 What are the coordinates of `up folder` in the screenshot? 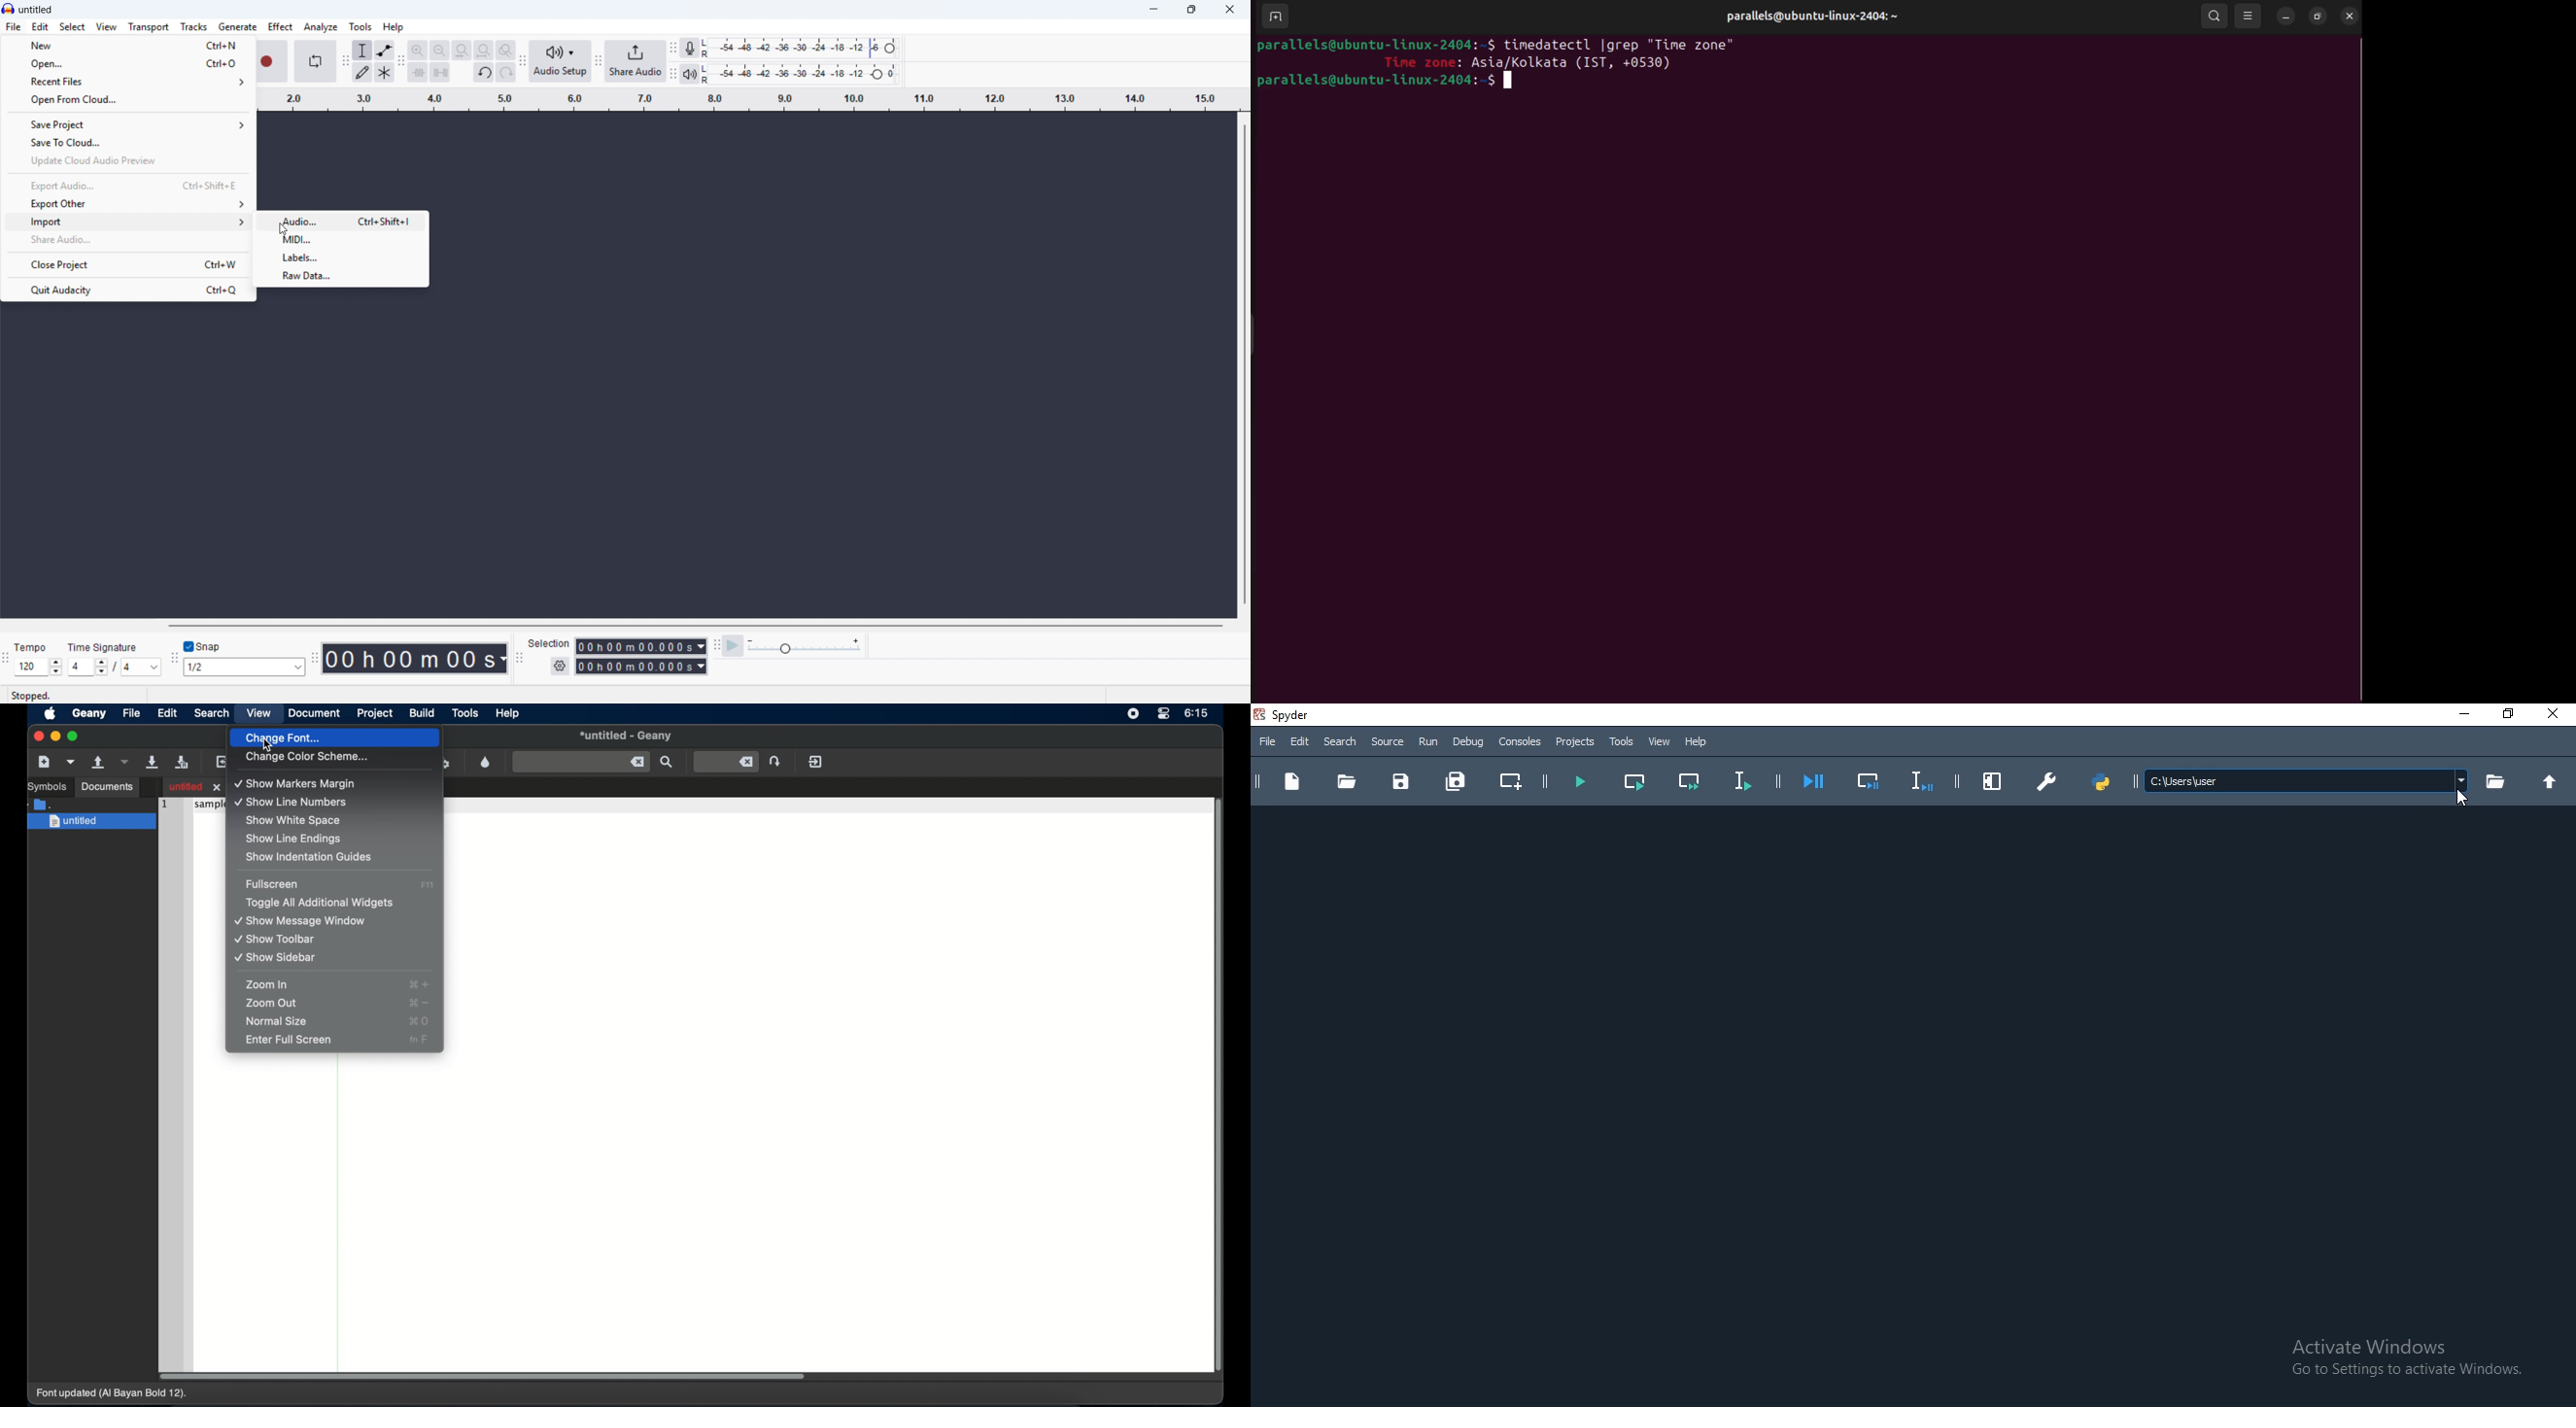 It's located at (2554, 782).